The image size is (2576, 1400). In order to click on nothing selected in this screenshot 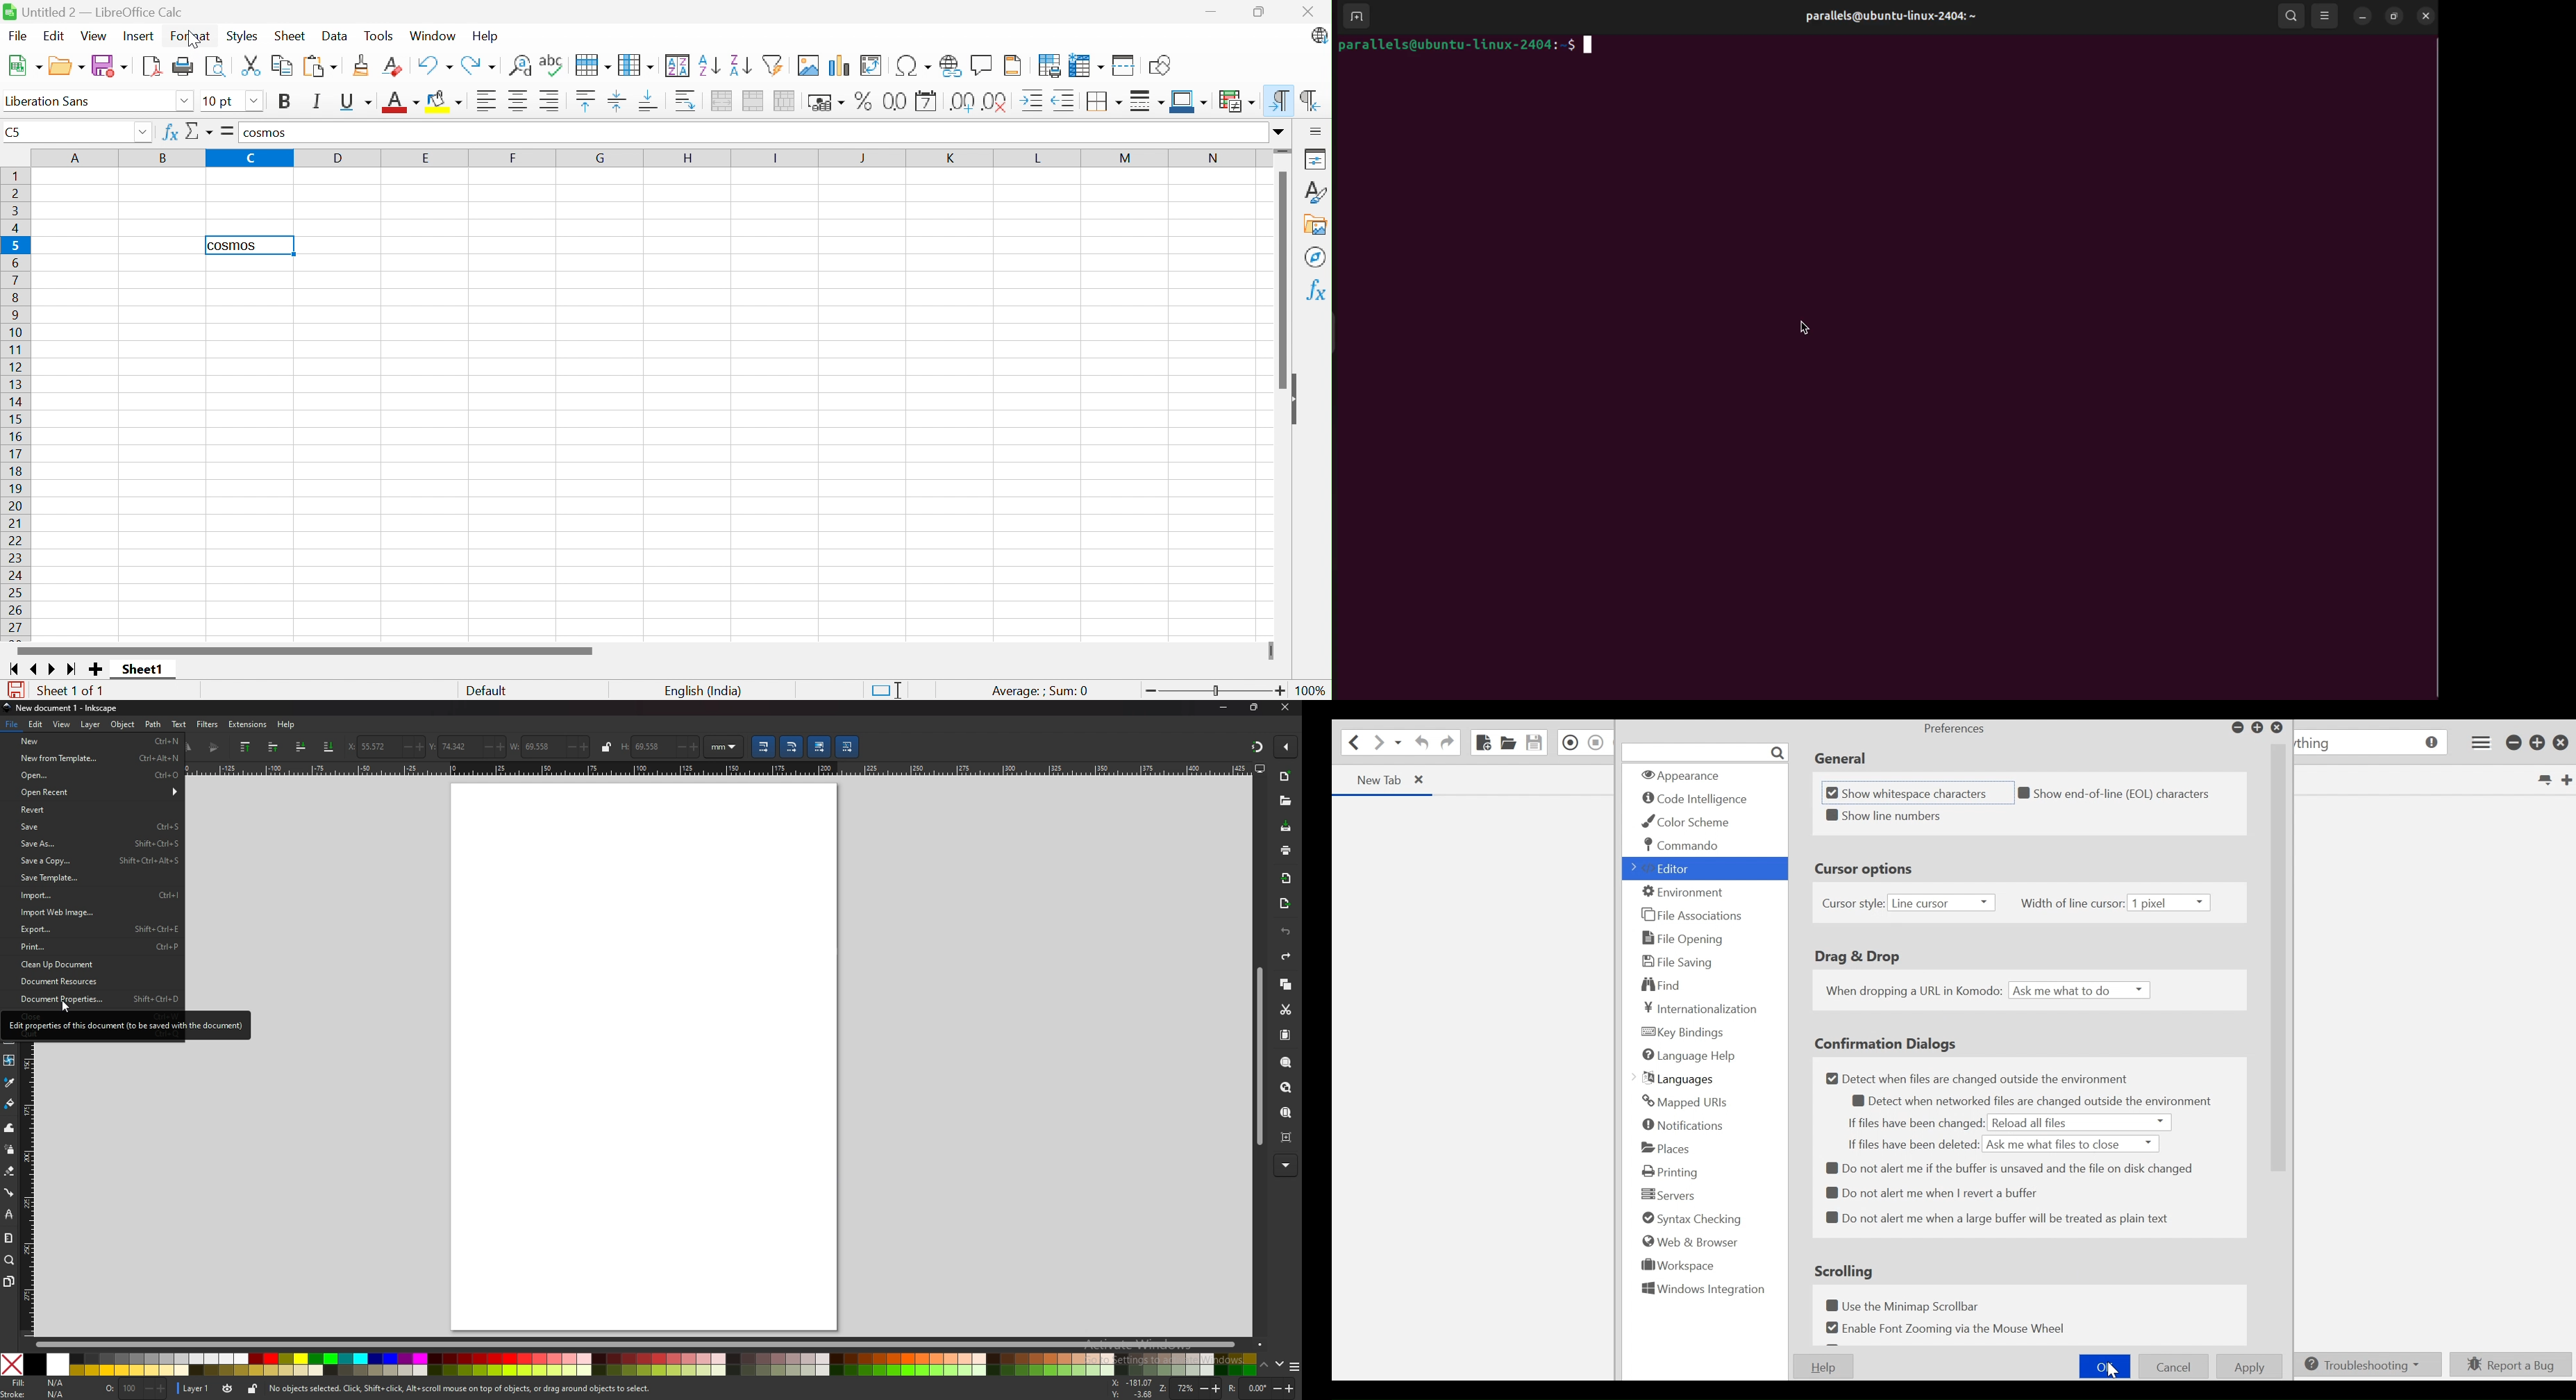, I will do `click(136, 1390)`.